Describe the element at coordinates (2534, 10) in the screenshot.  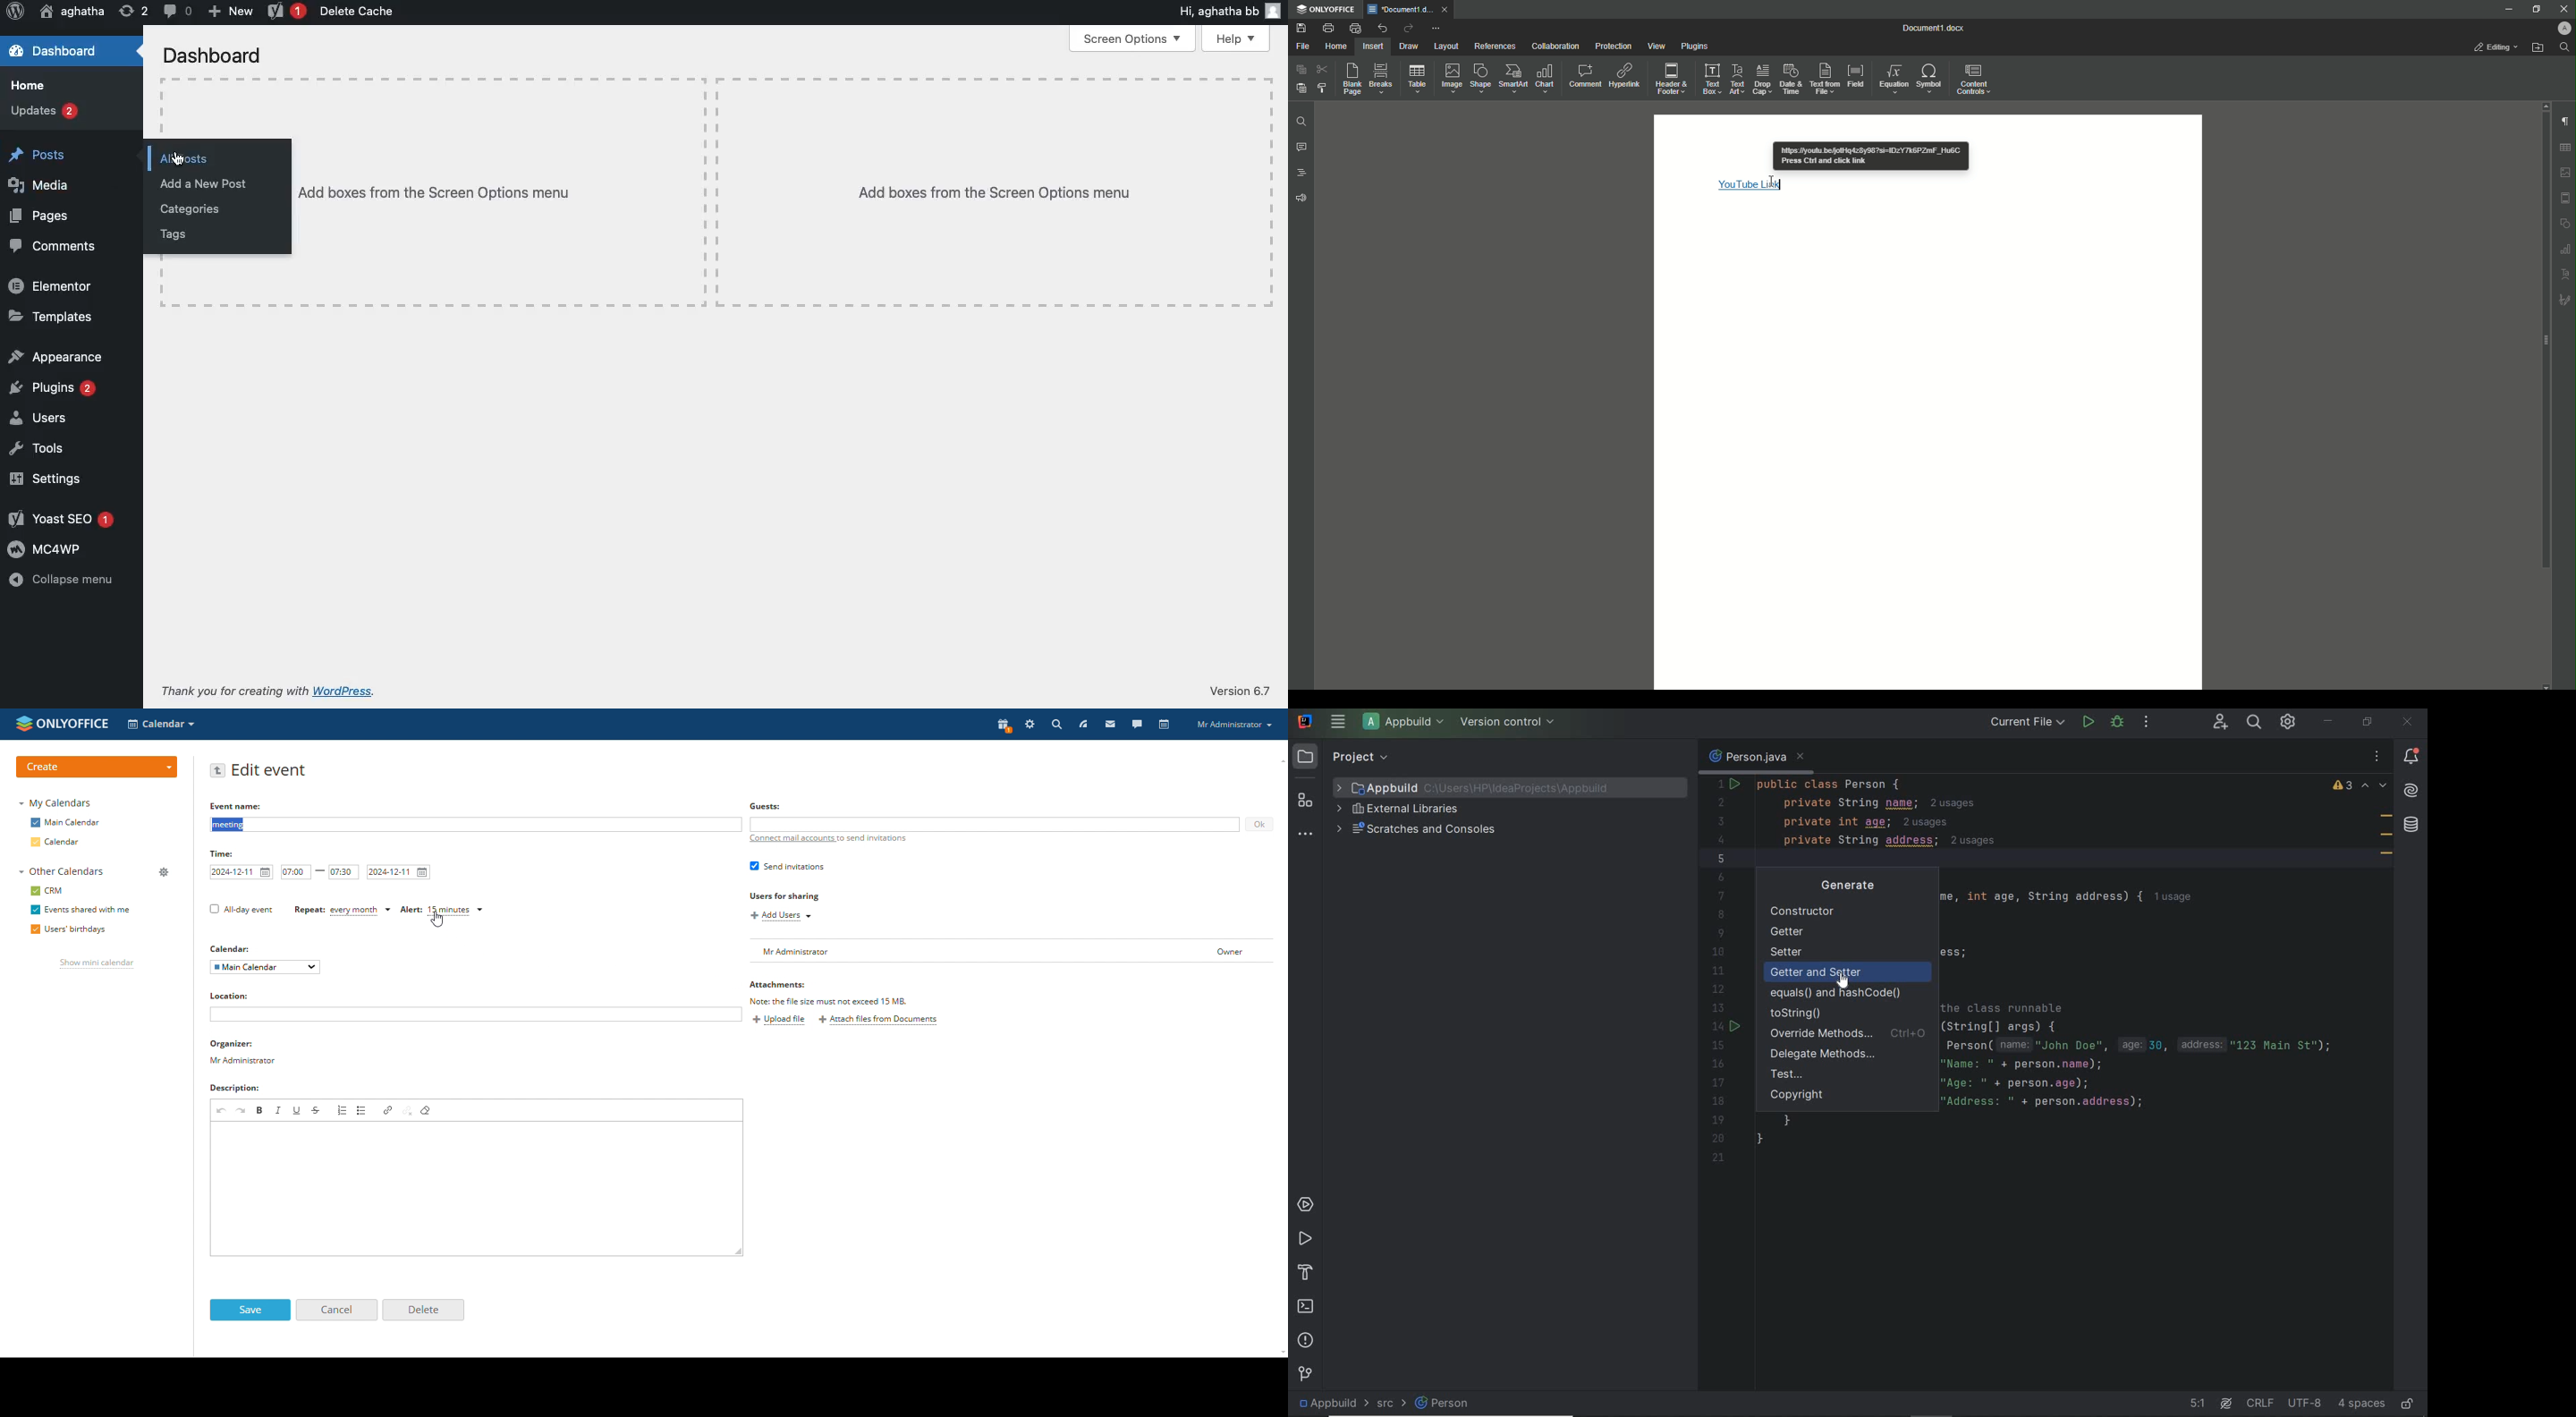
I see `Restore` at that location.